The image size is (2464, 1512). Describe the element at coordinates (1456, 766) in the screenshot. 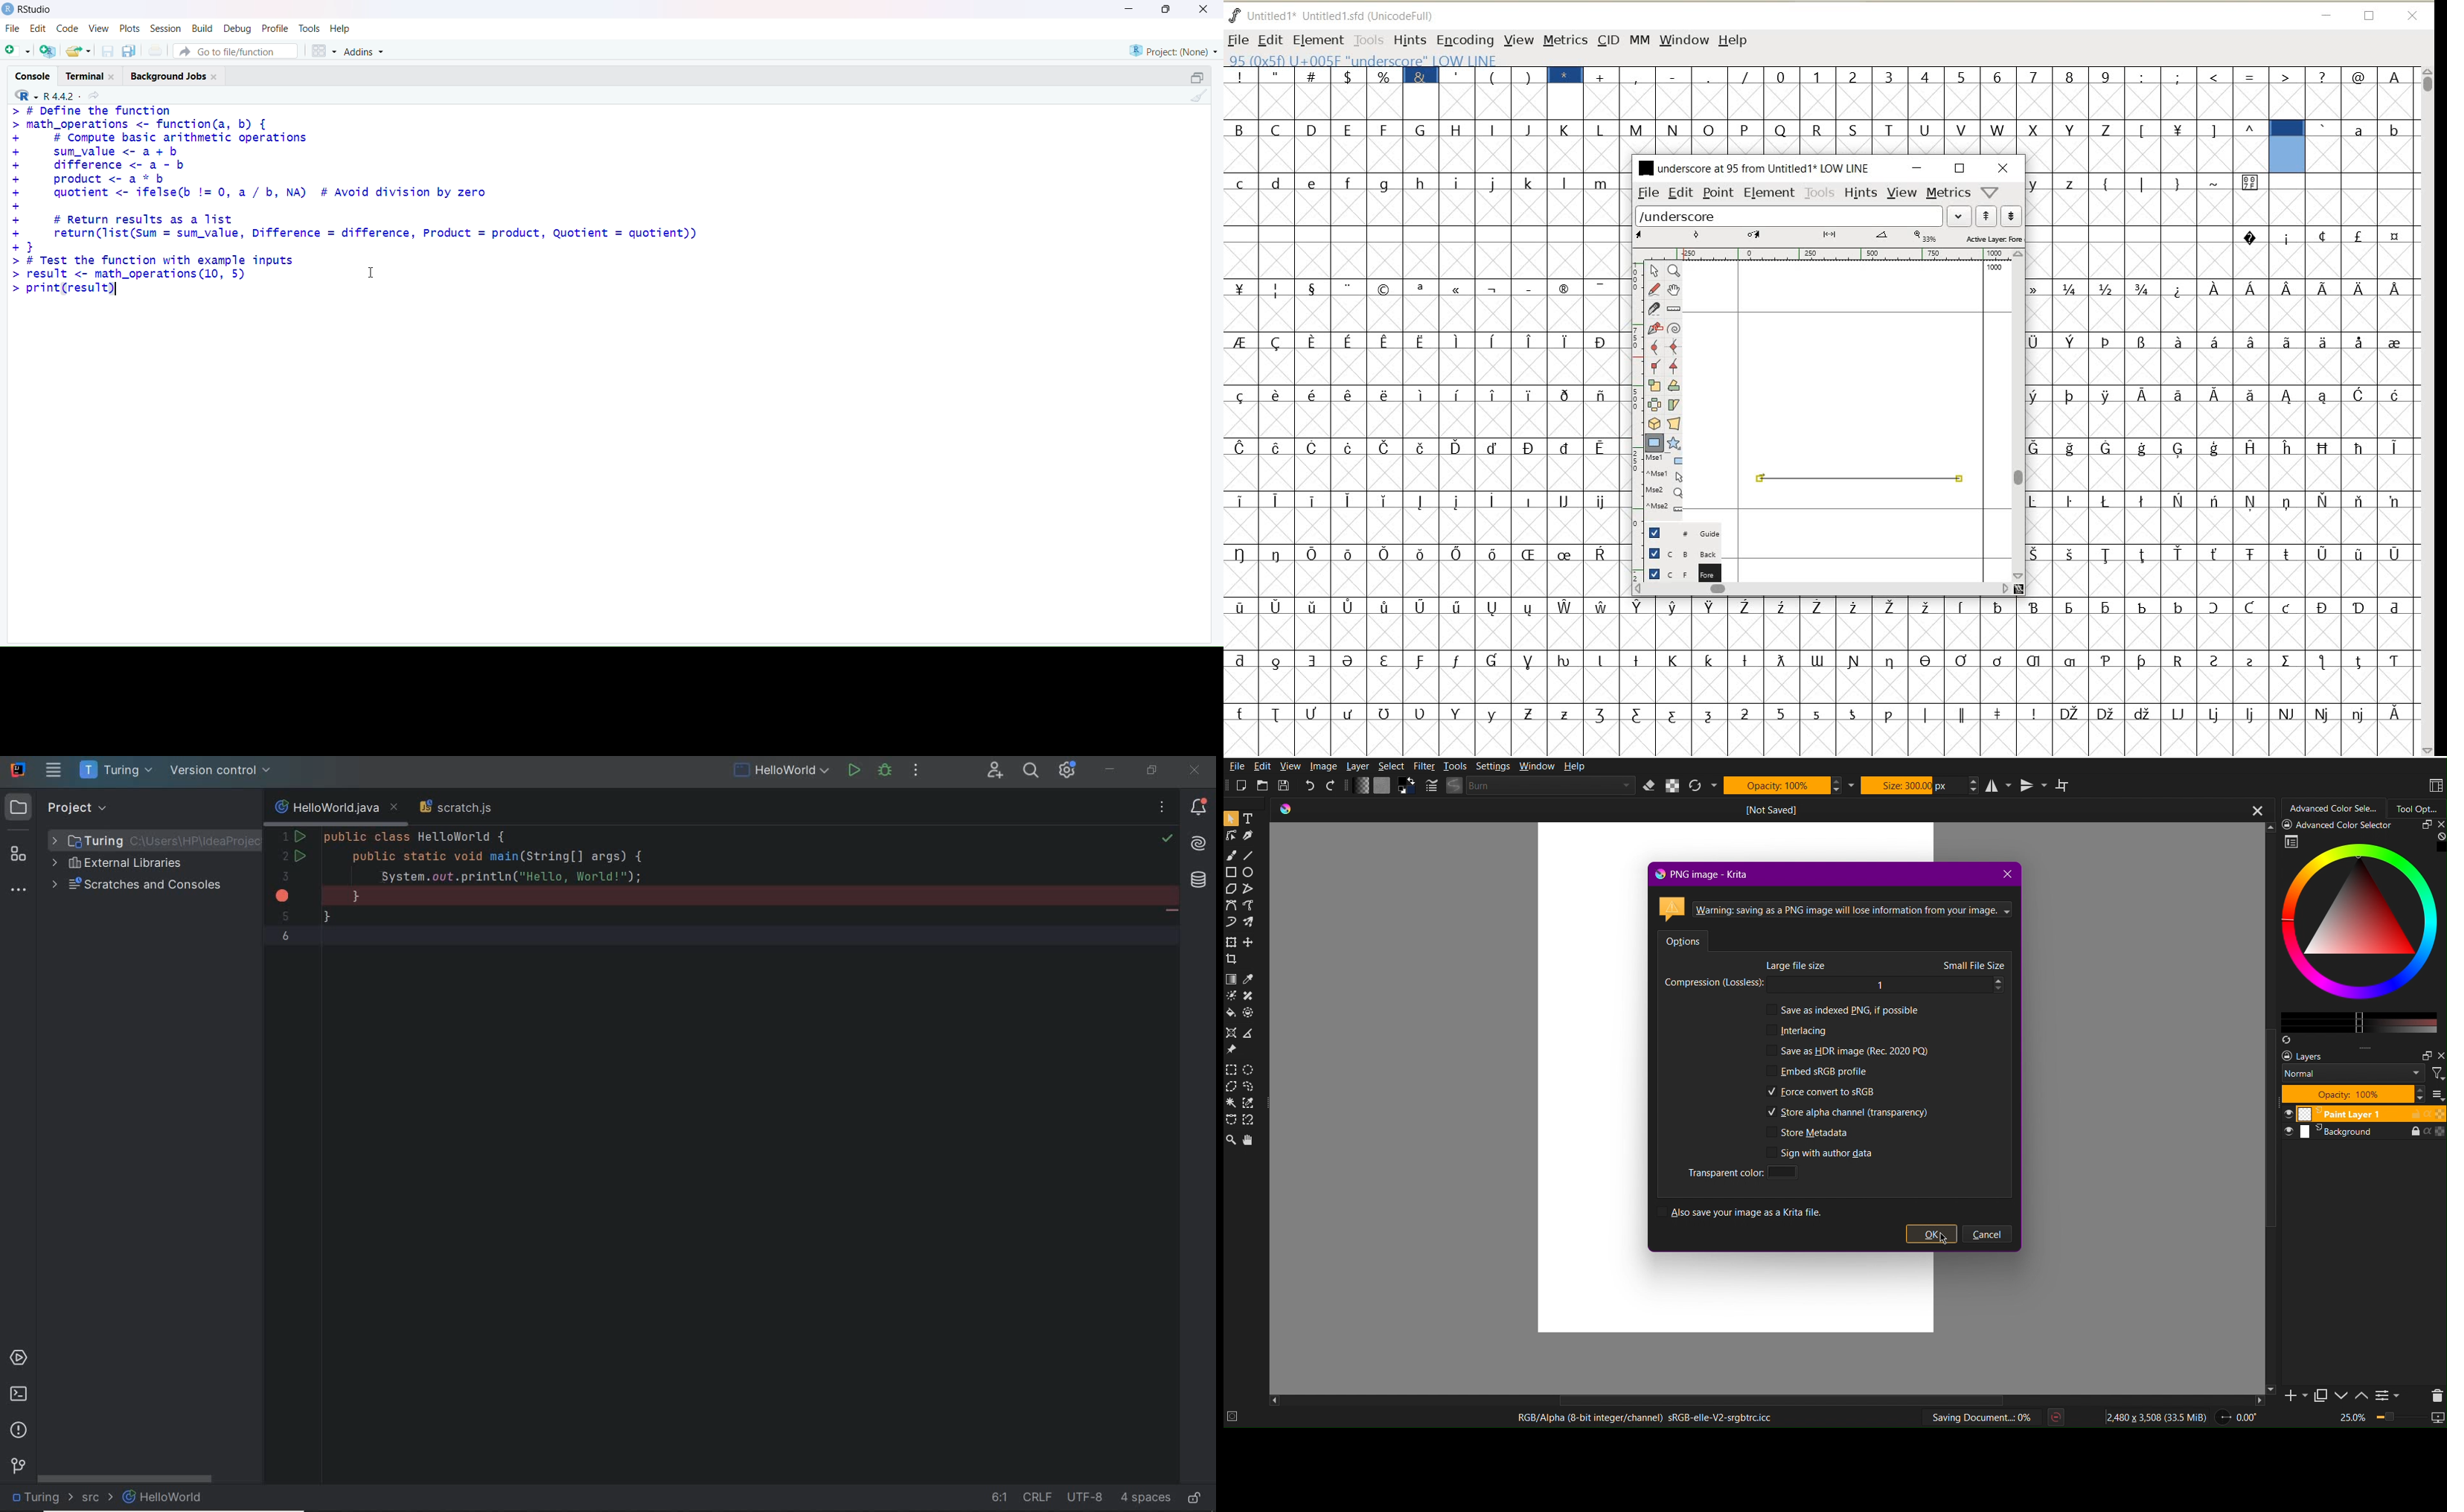

I see `Tools` at that location.